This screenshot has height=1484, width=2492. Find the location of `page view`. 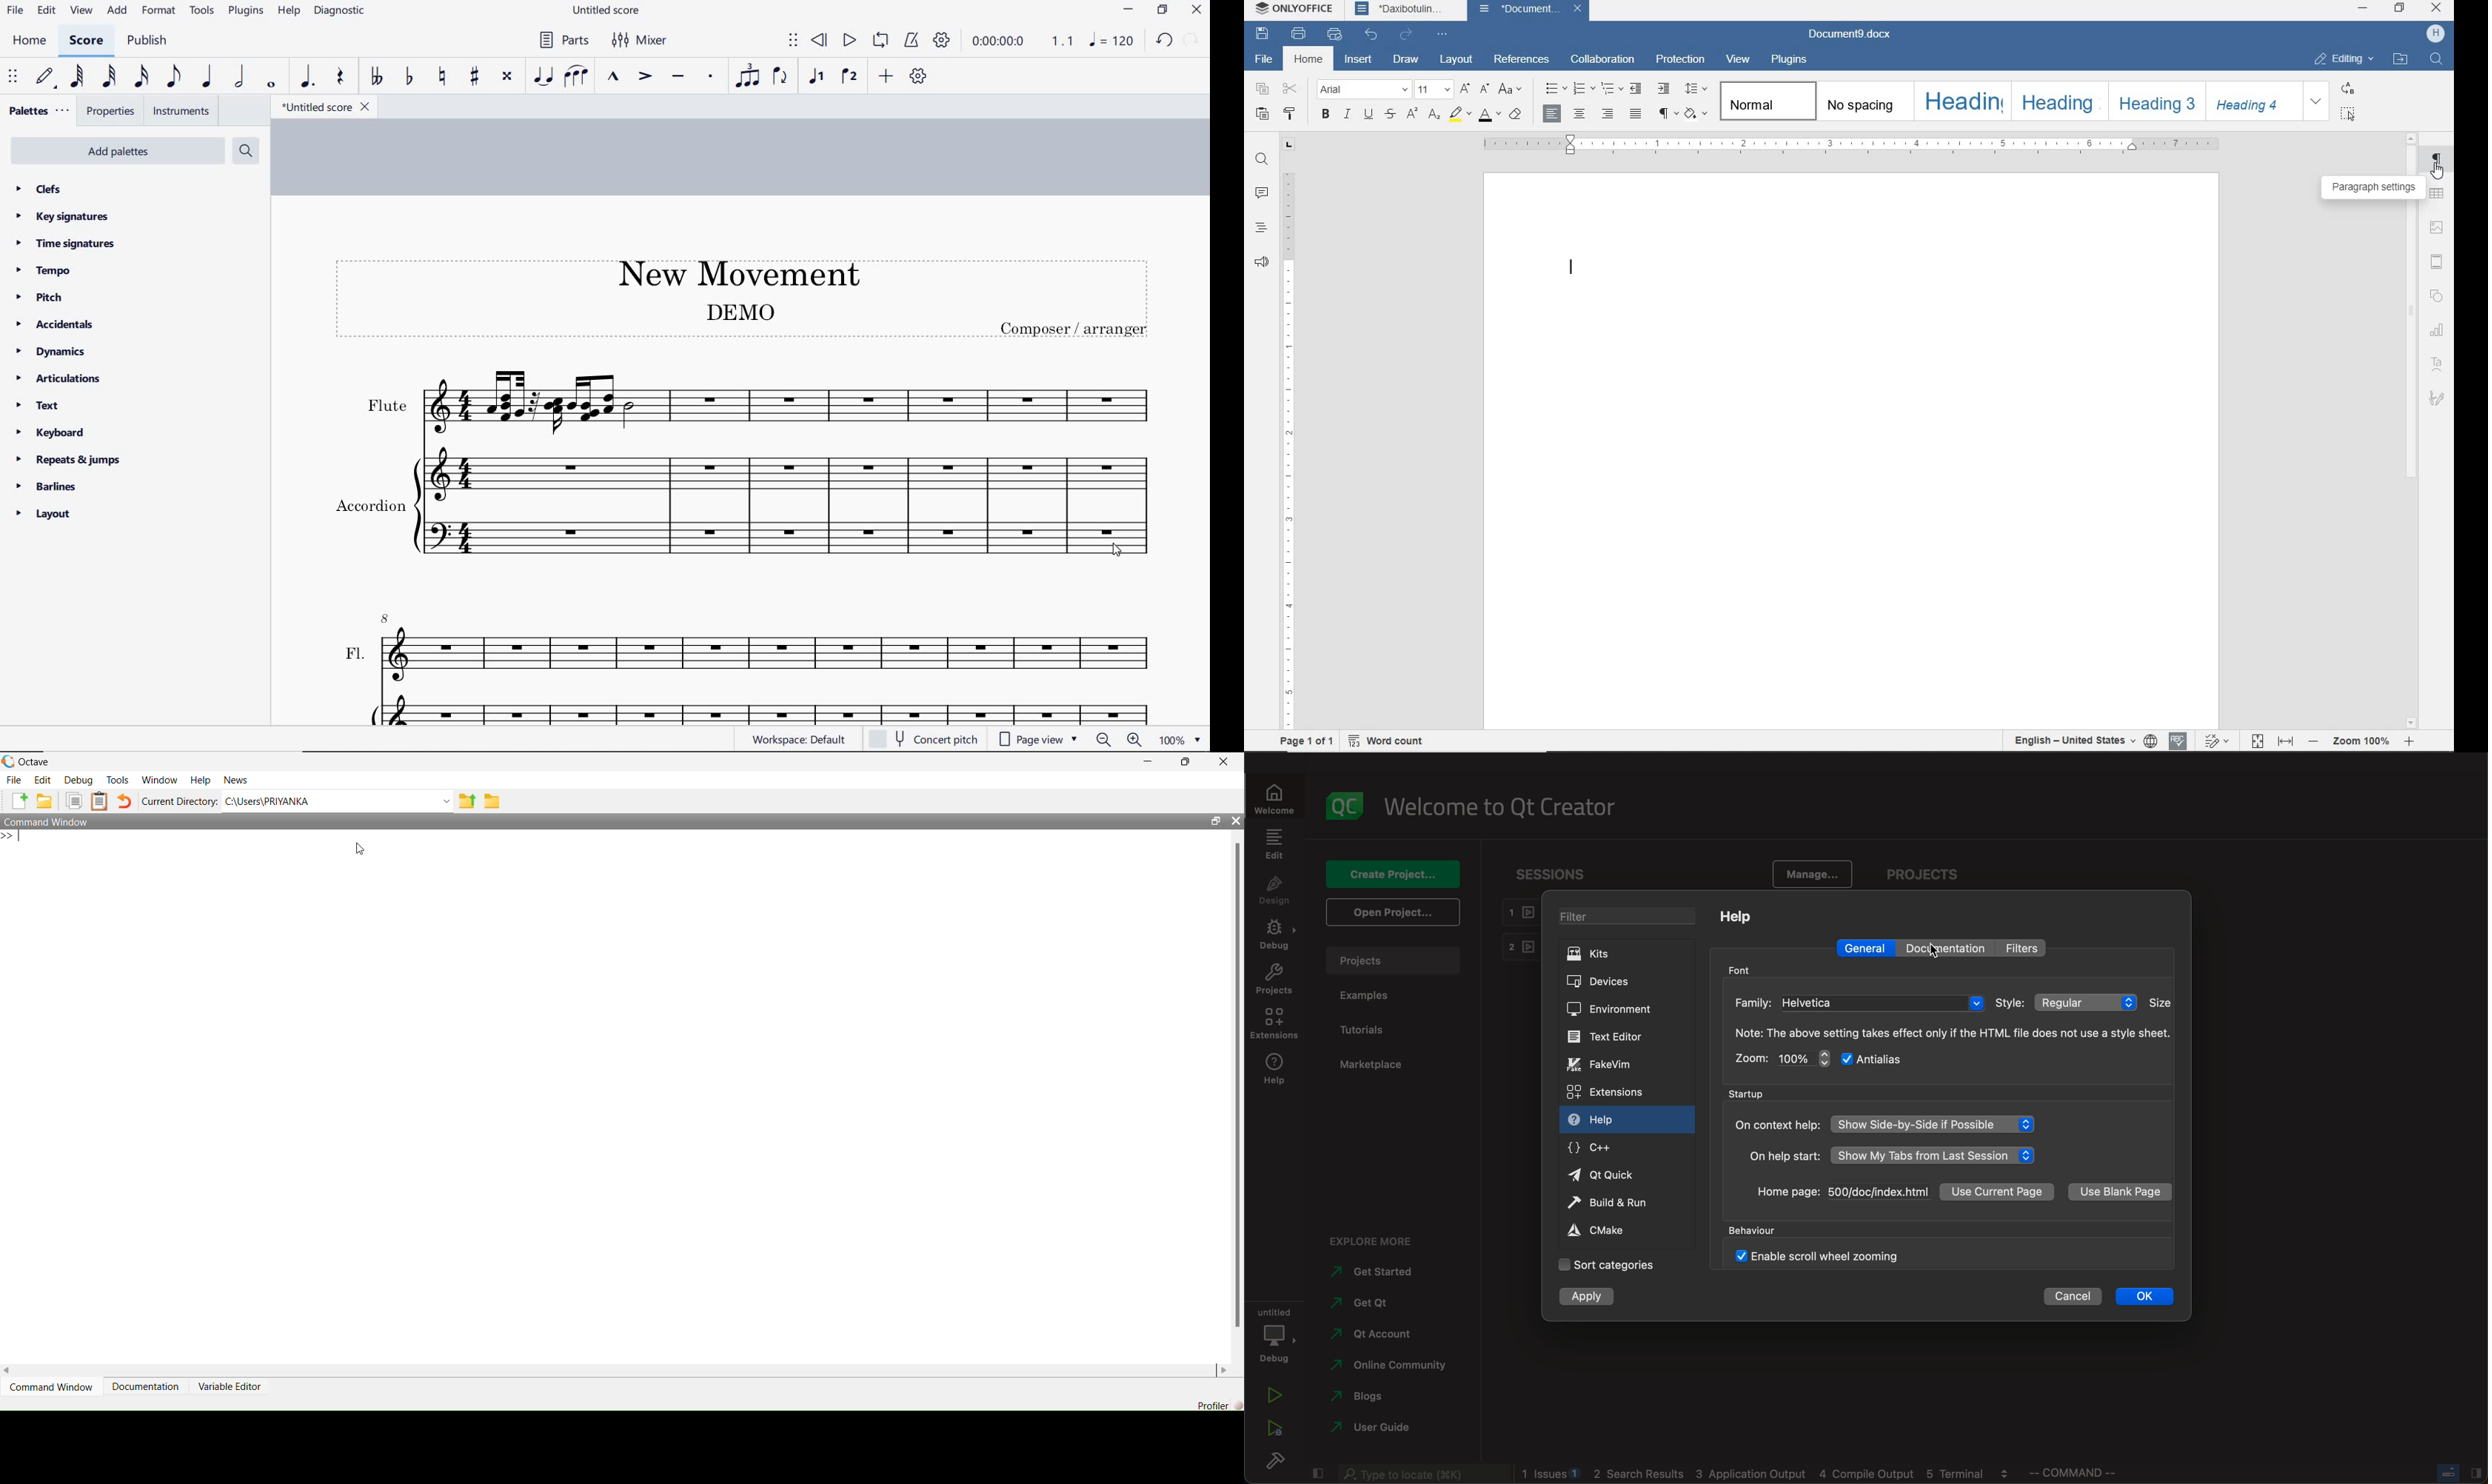

page view is located at coordinates (1039, 739).